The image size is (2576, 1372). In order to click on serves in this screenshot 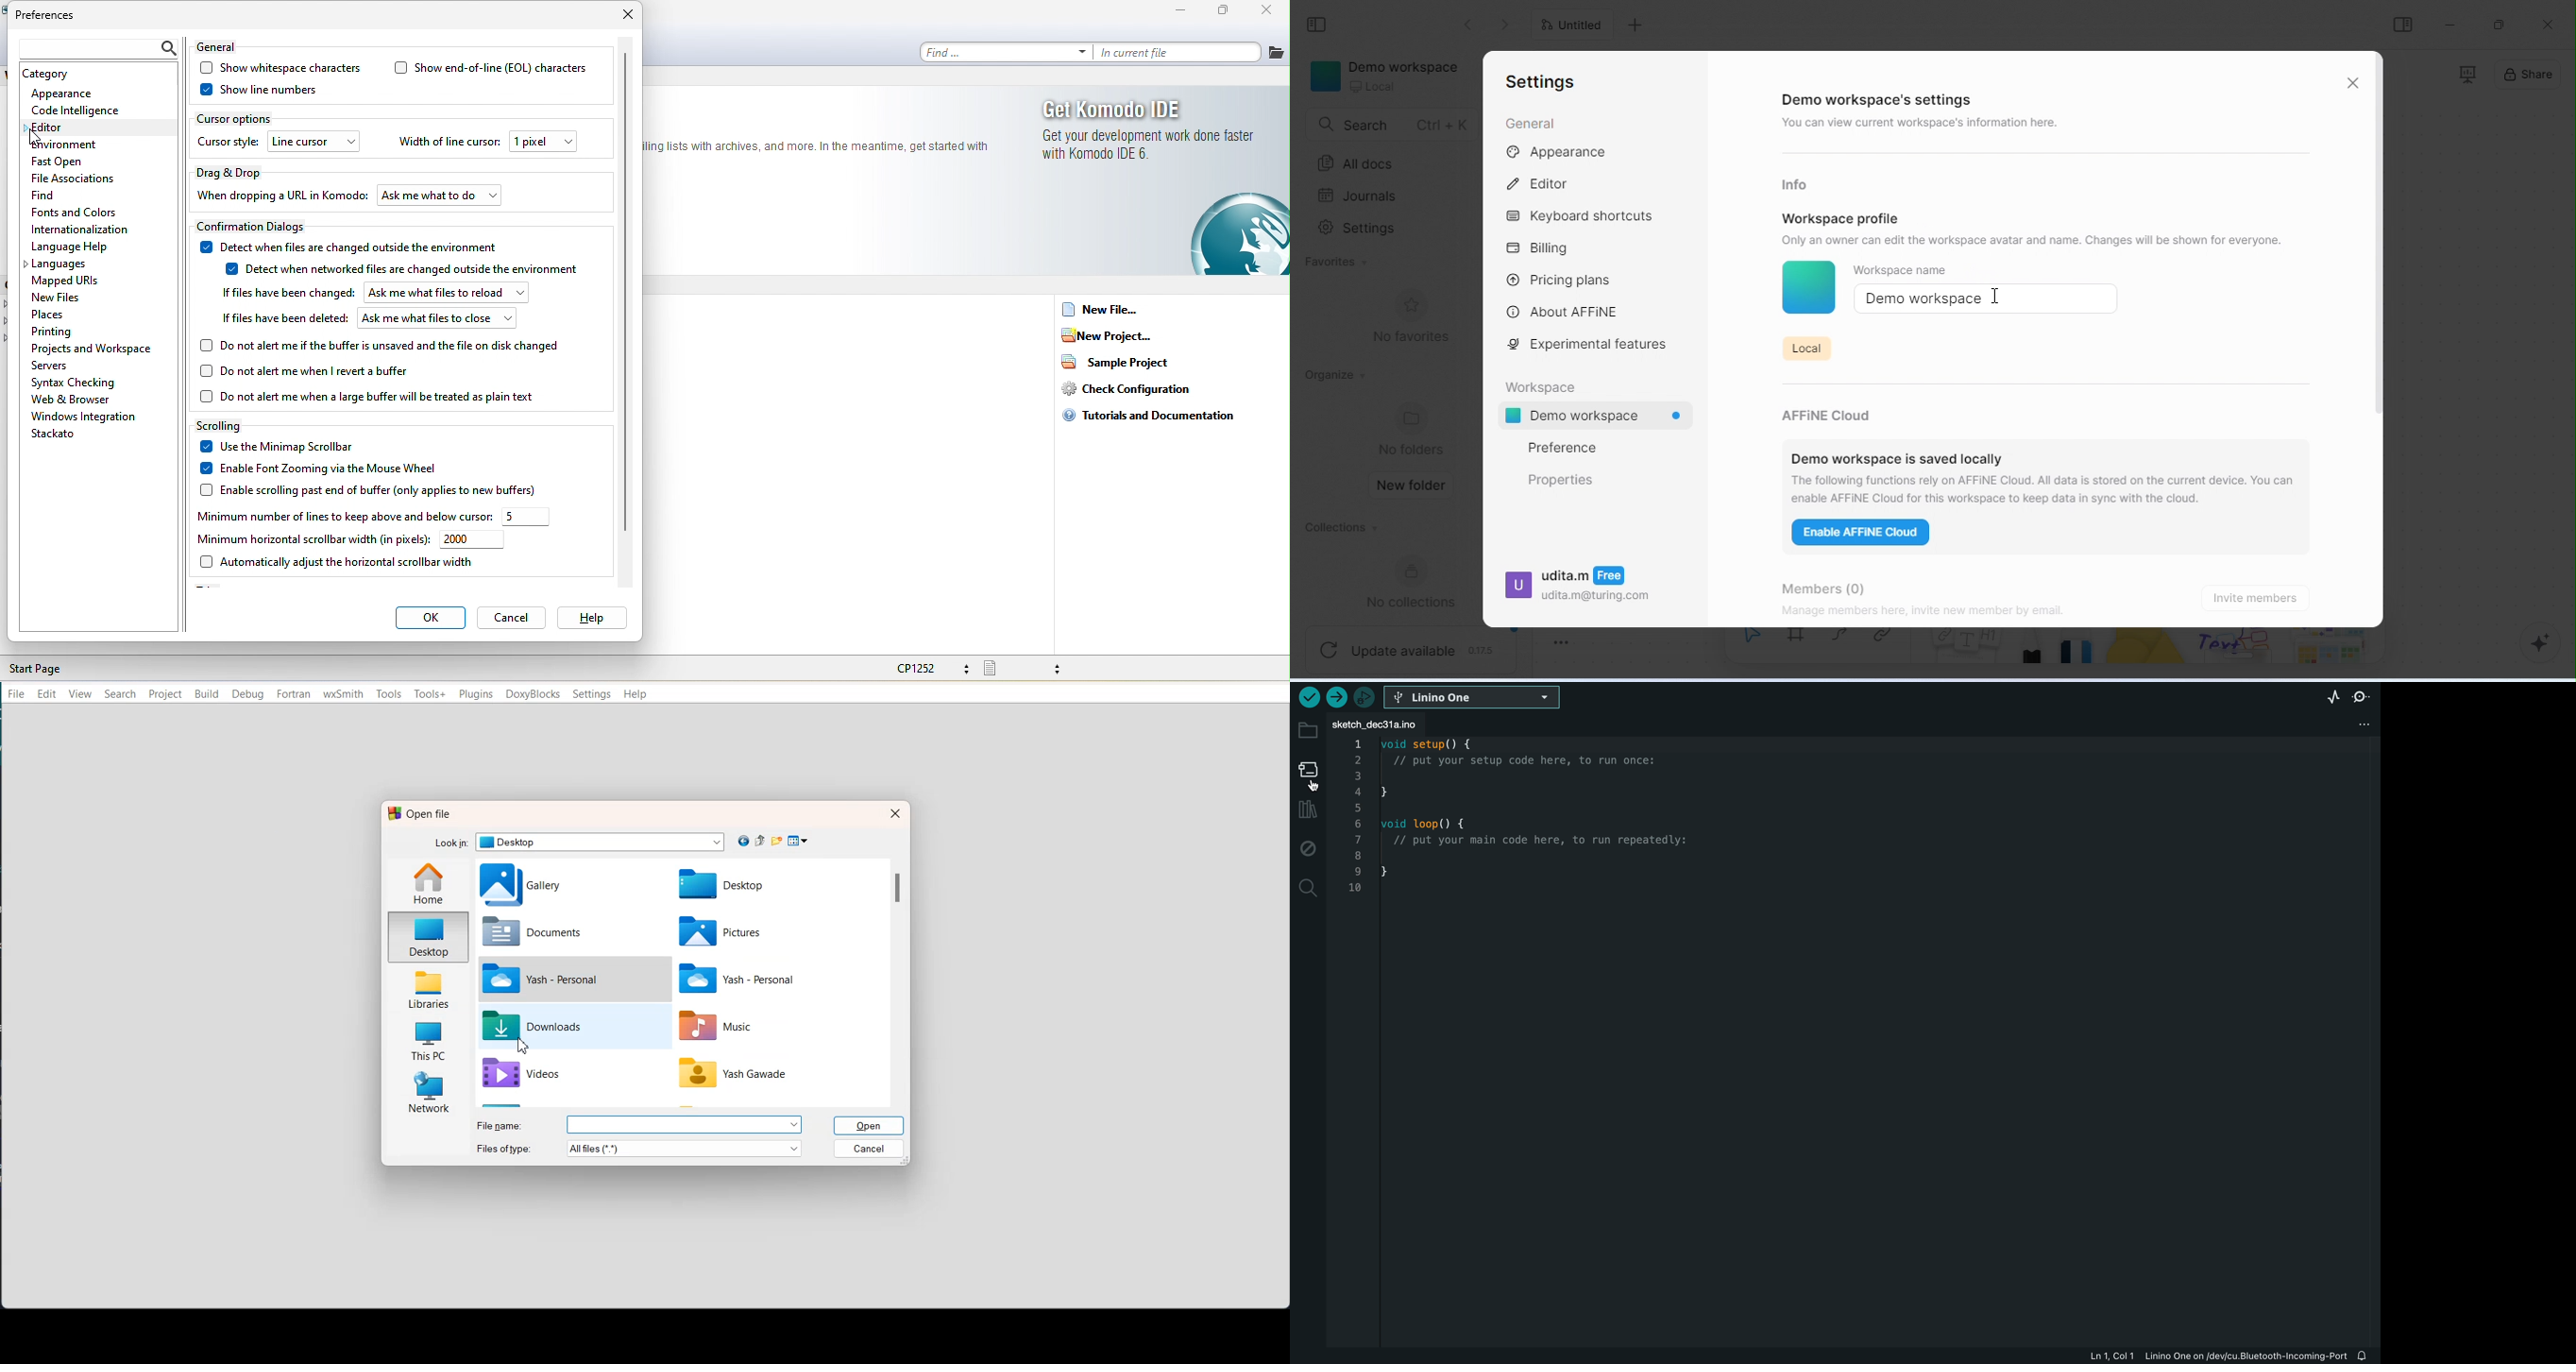, I will do `click(58, 366)`.